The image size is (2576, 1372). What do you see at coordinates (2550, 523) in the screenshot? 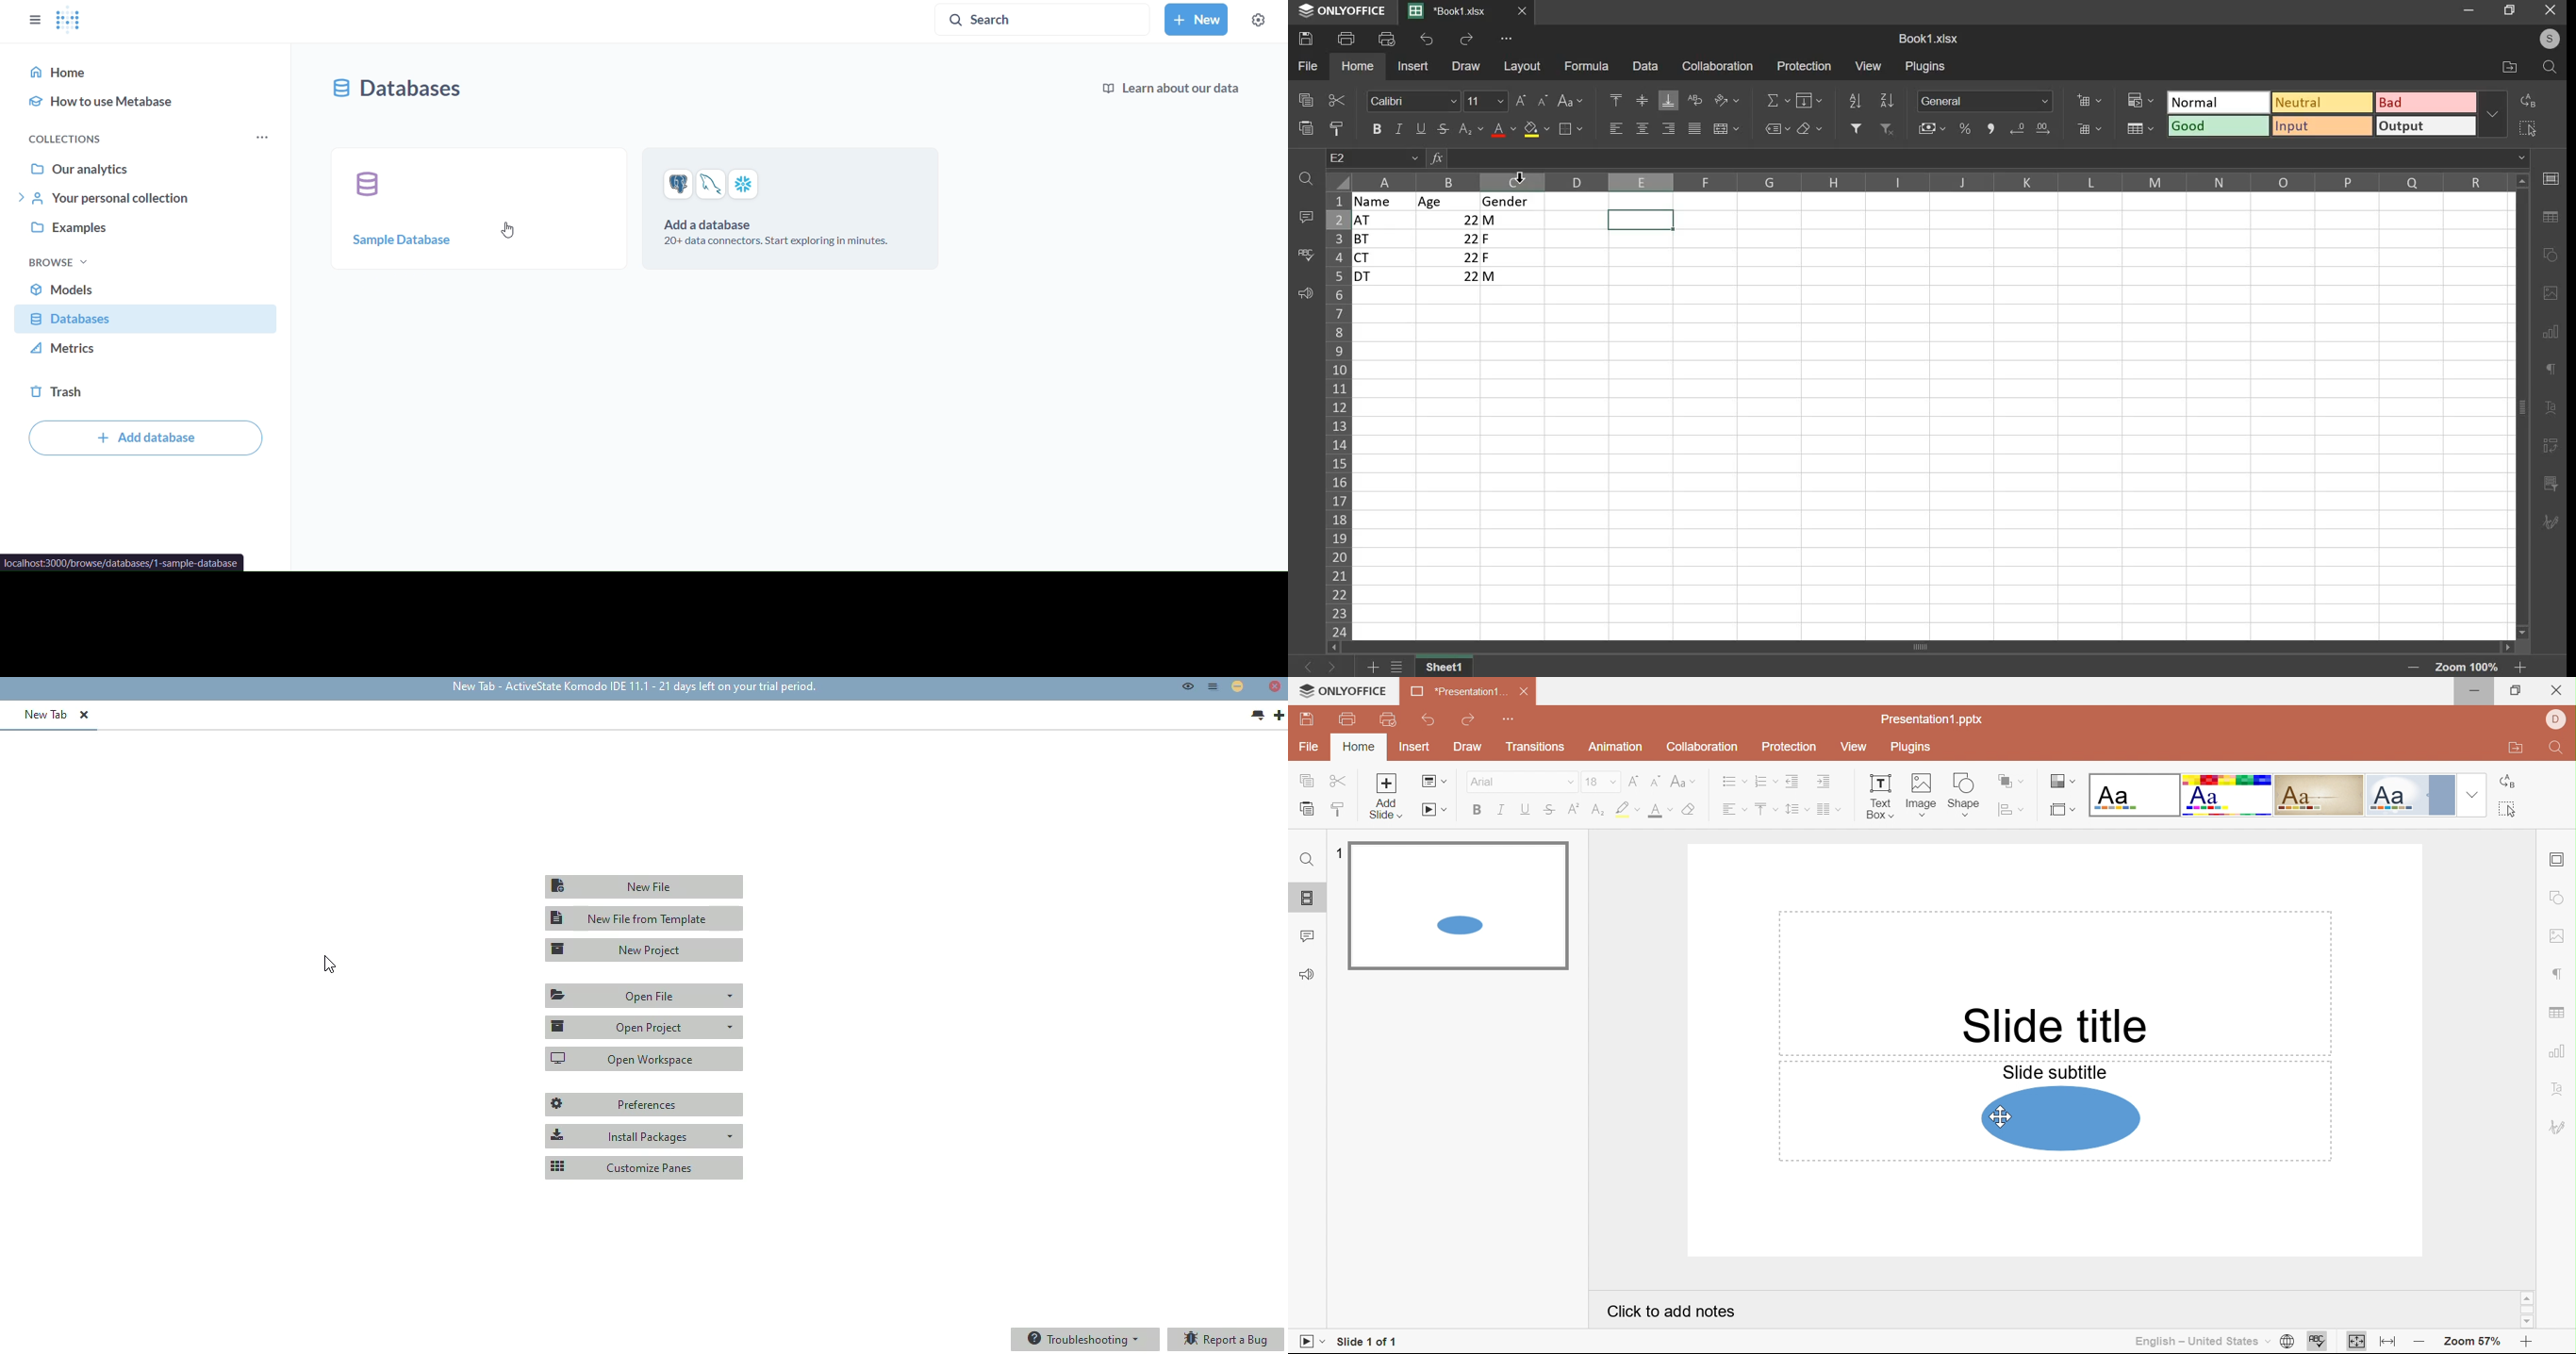
I see `signature` at bounding box center [2550, 523].